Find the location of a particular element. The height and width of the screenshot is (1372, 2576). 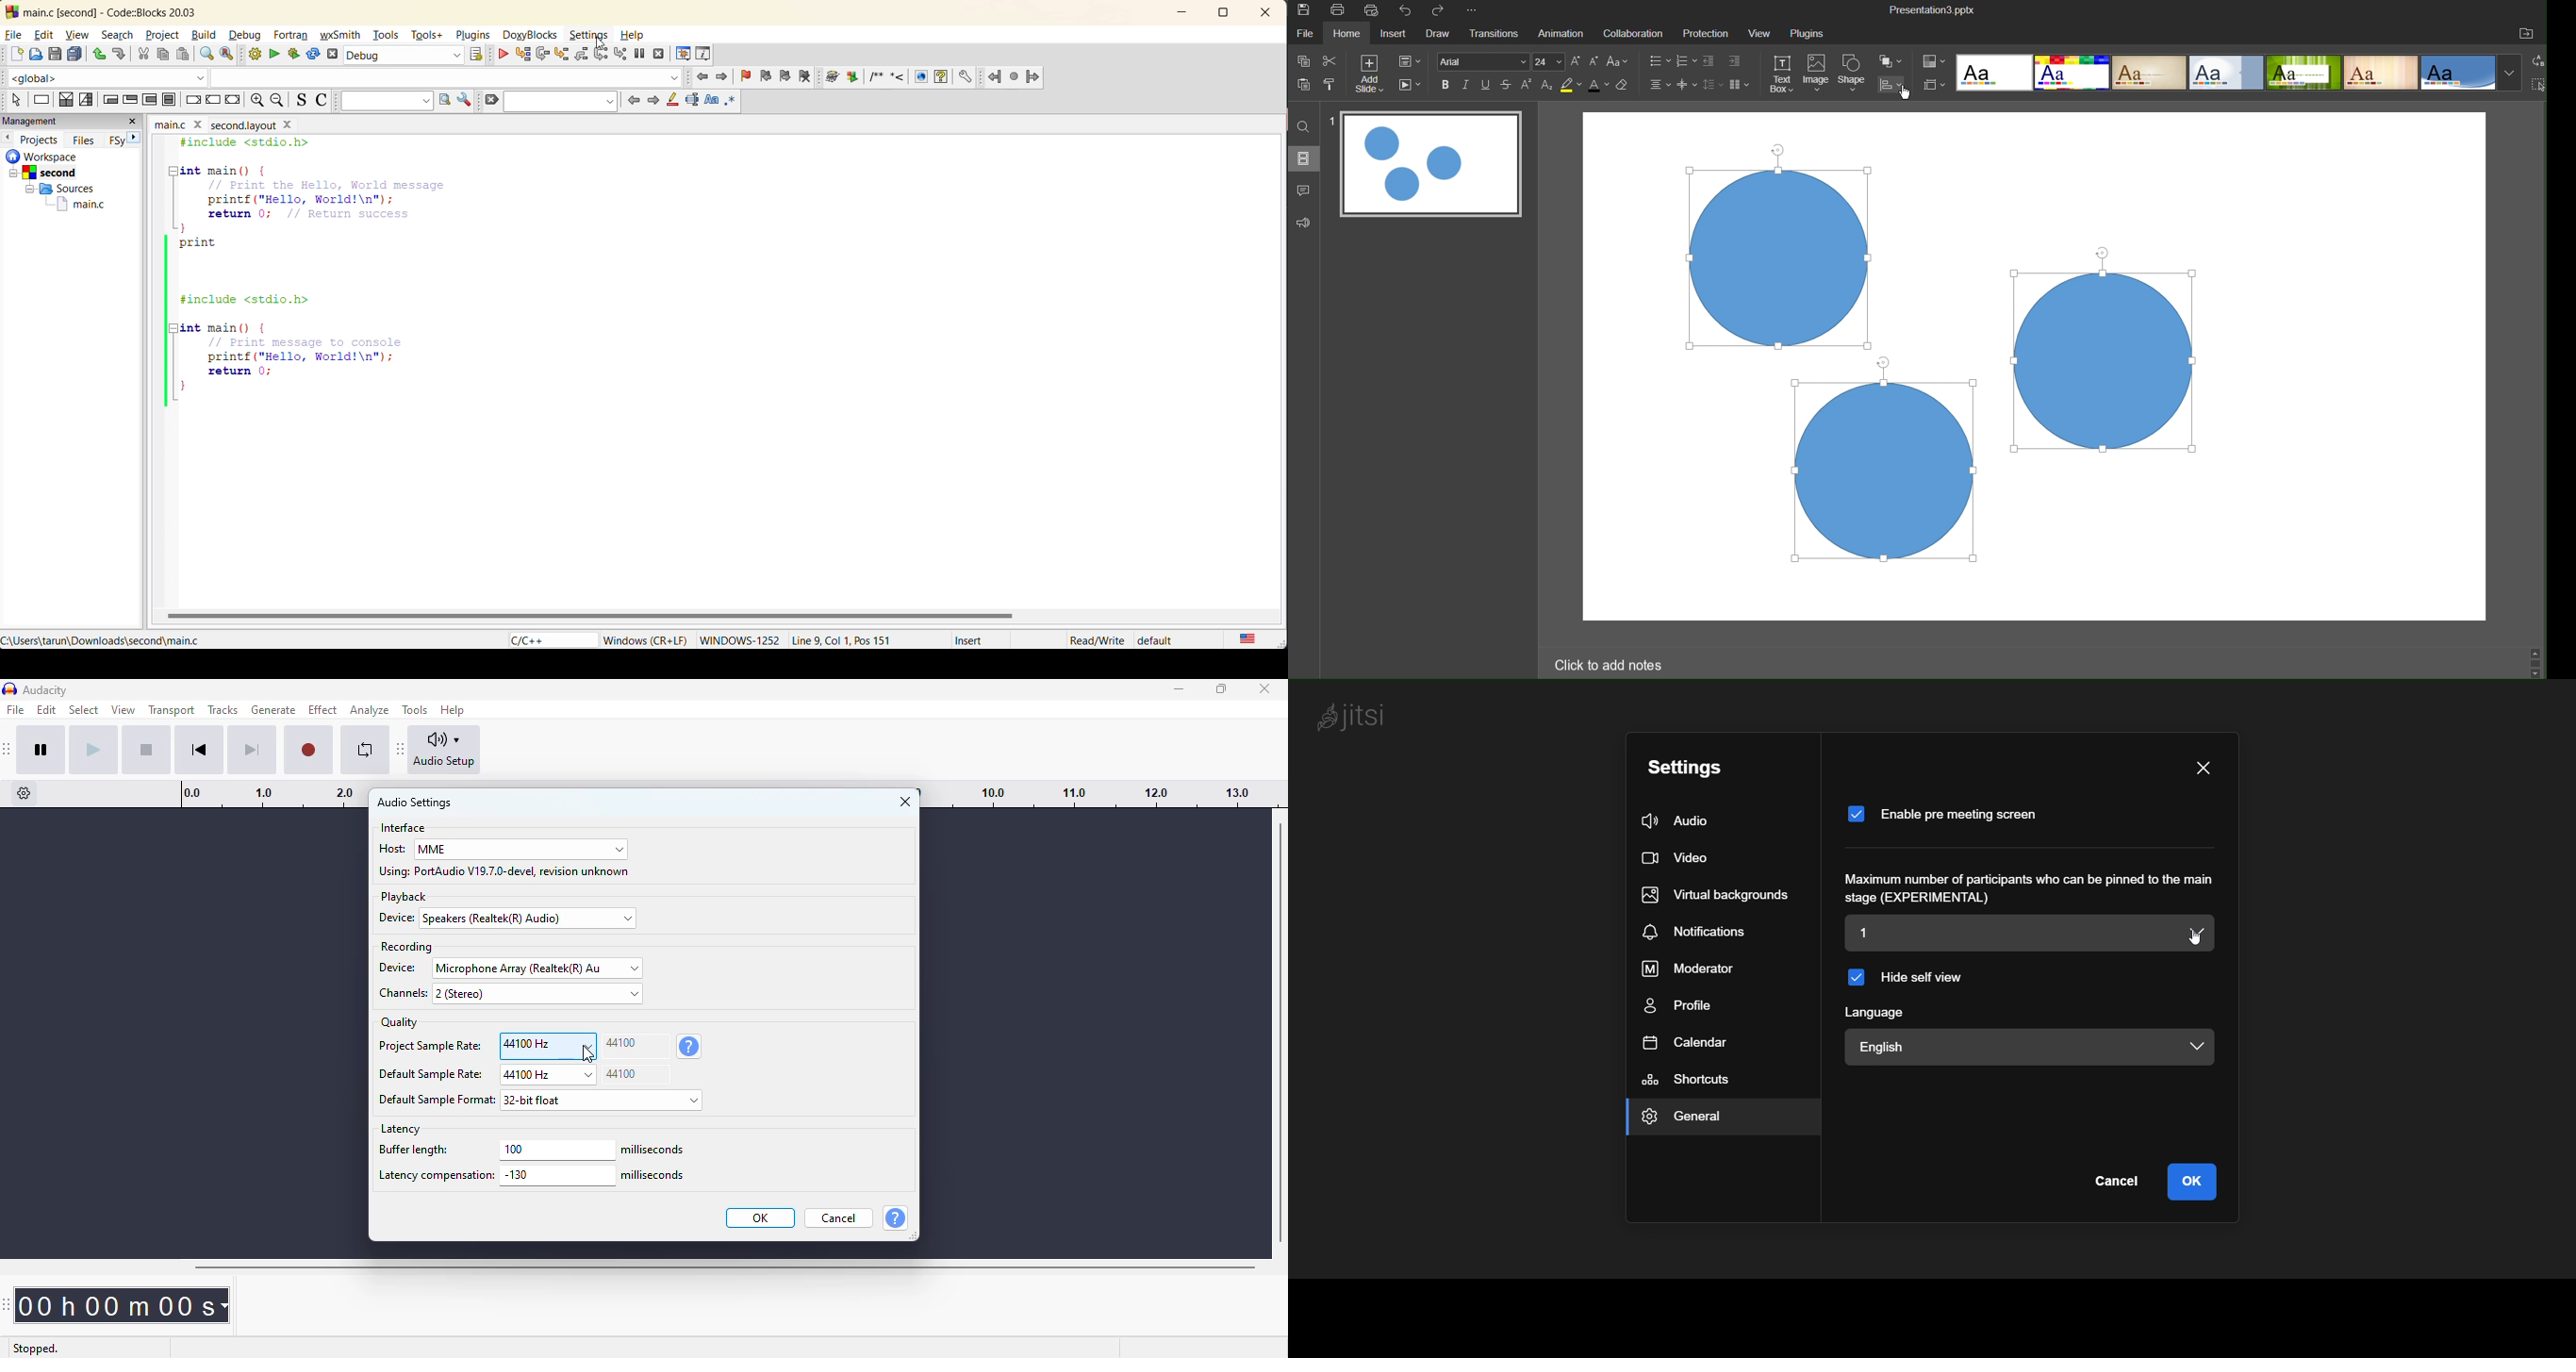

skip to start is located at coordinates (199, 750).